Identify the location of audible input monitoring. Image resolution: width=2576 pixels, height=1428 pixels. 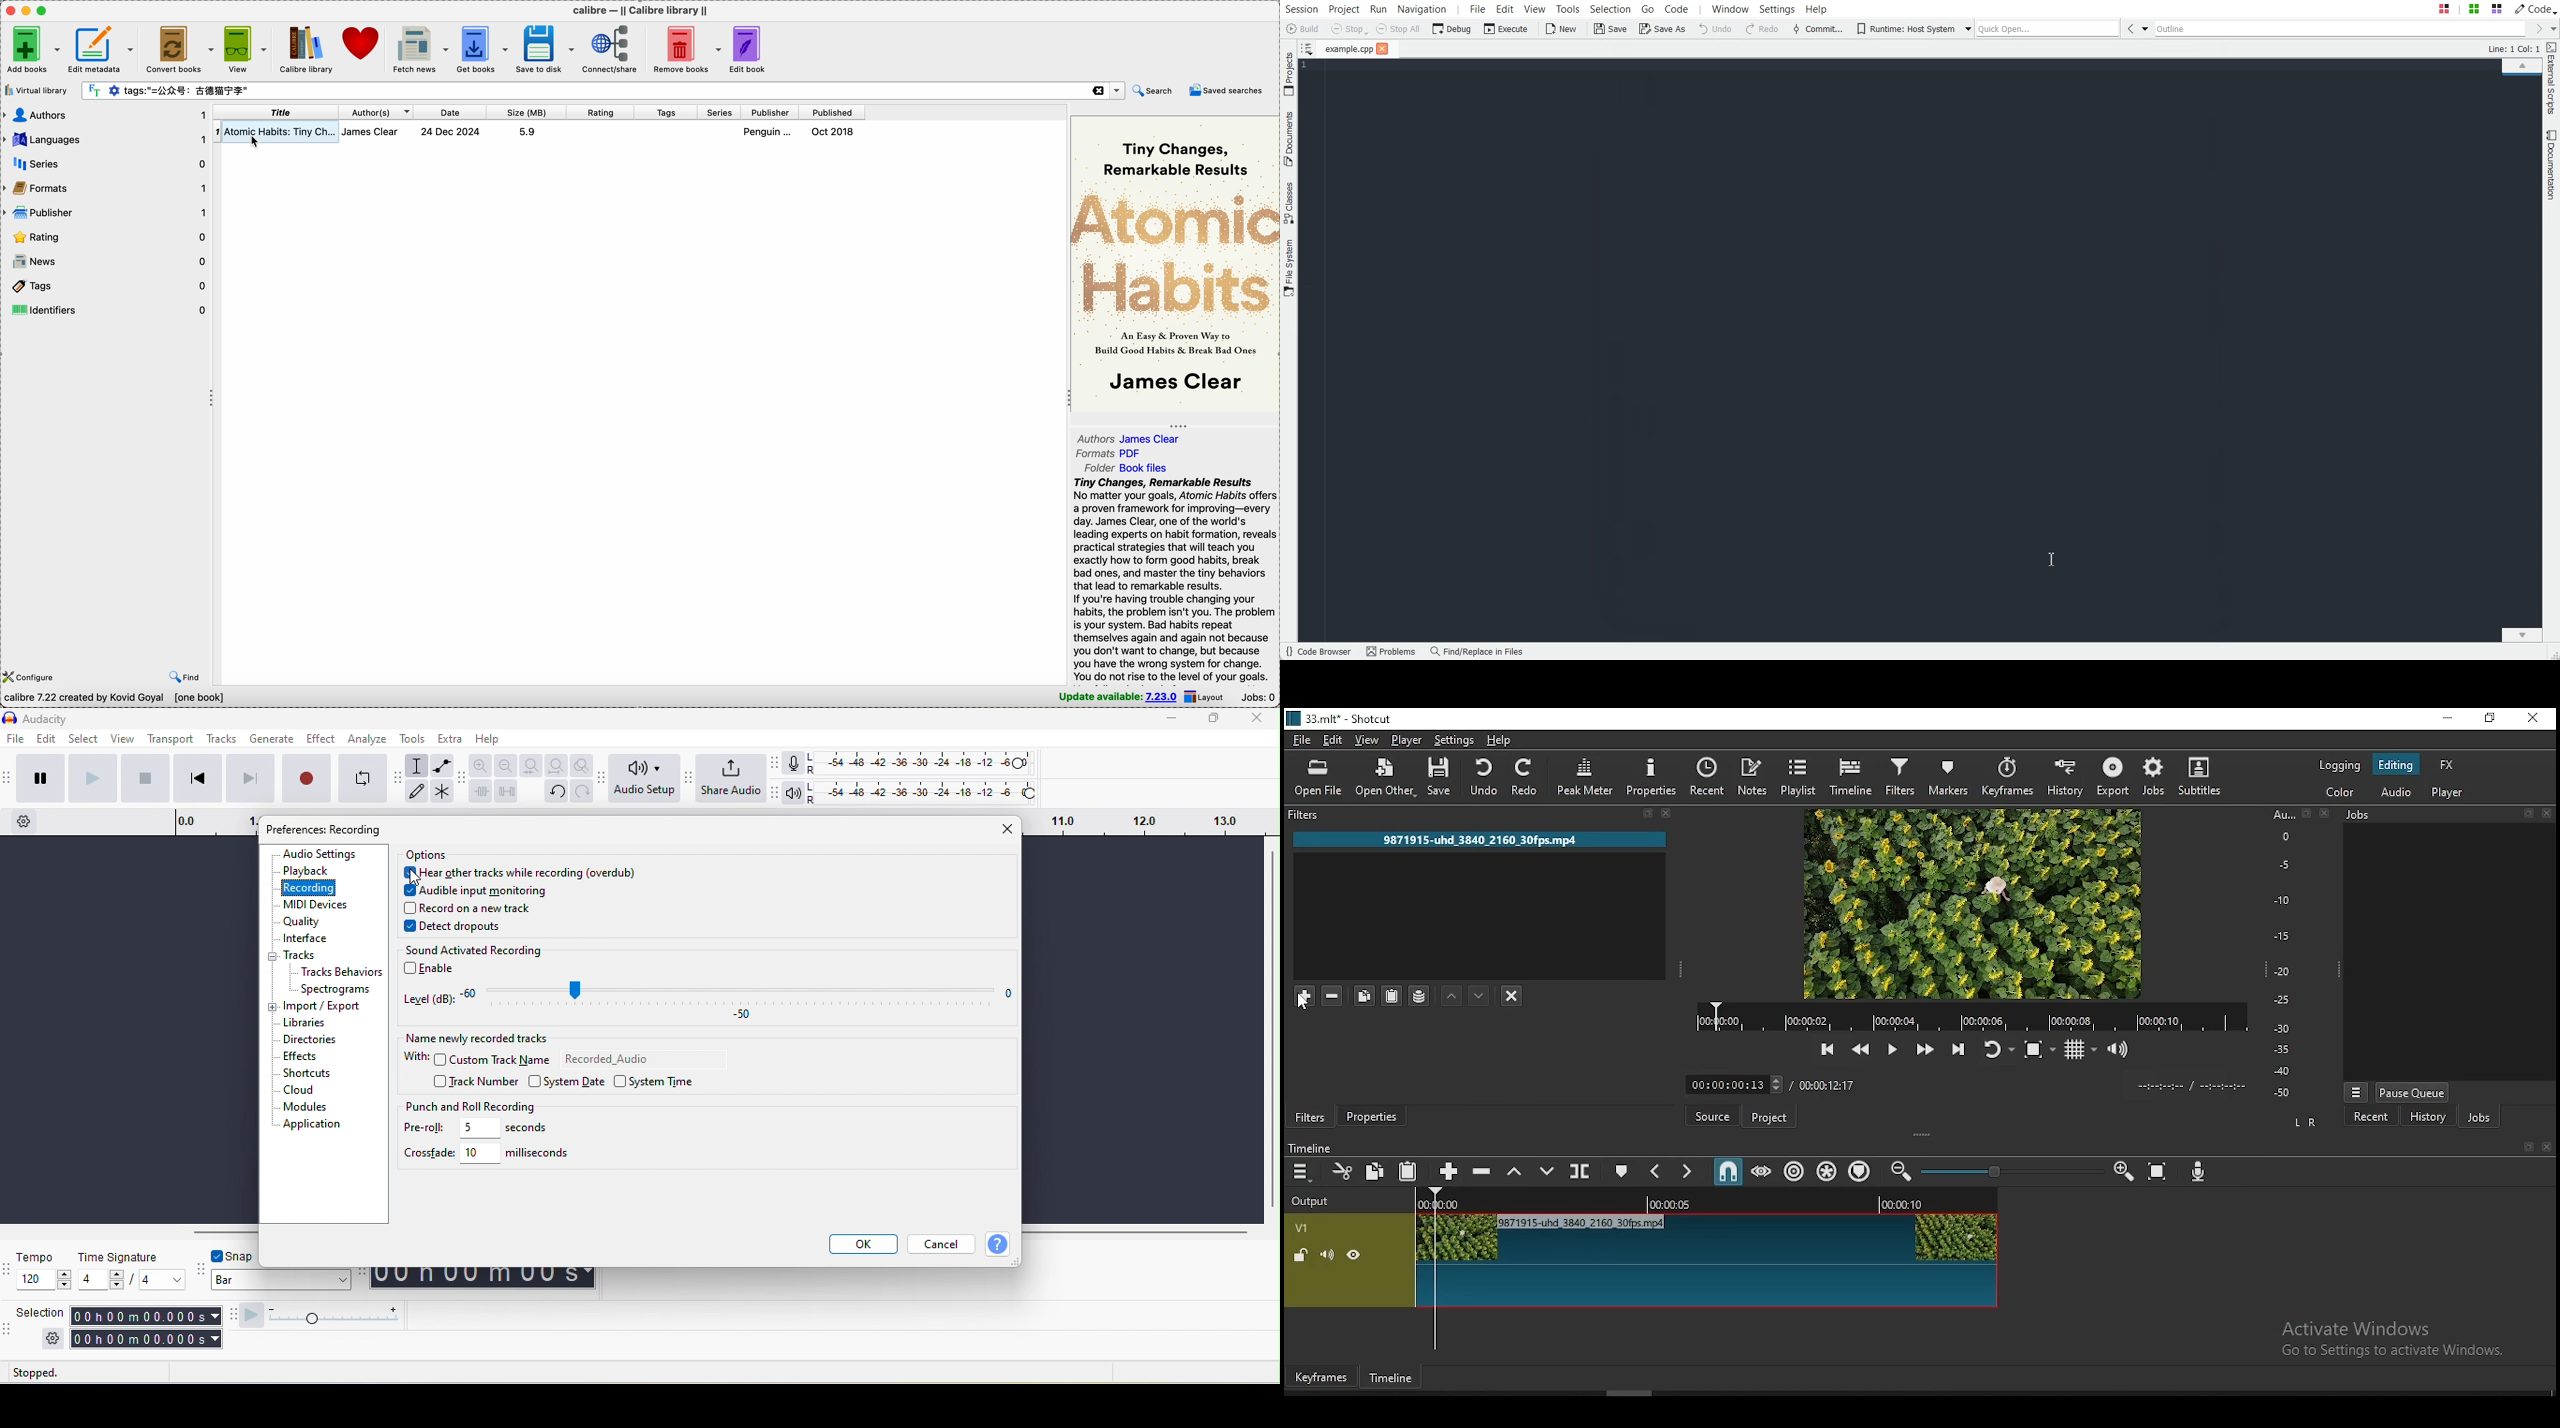
(480, 891).